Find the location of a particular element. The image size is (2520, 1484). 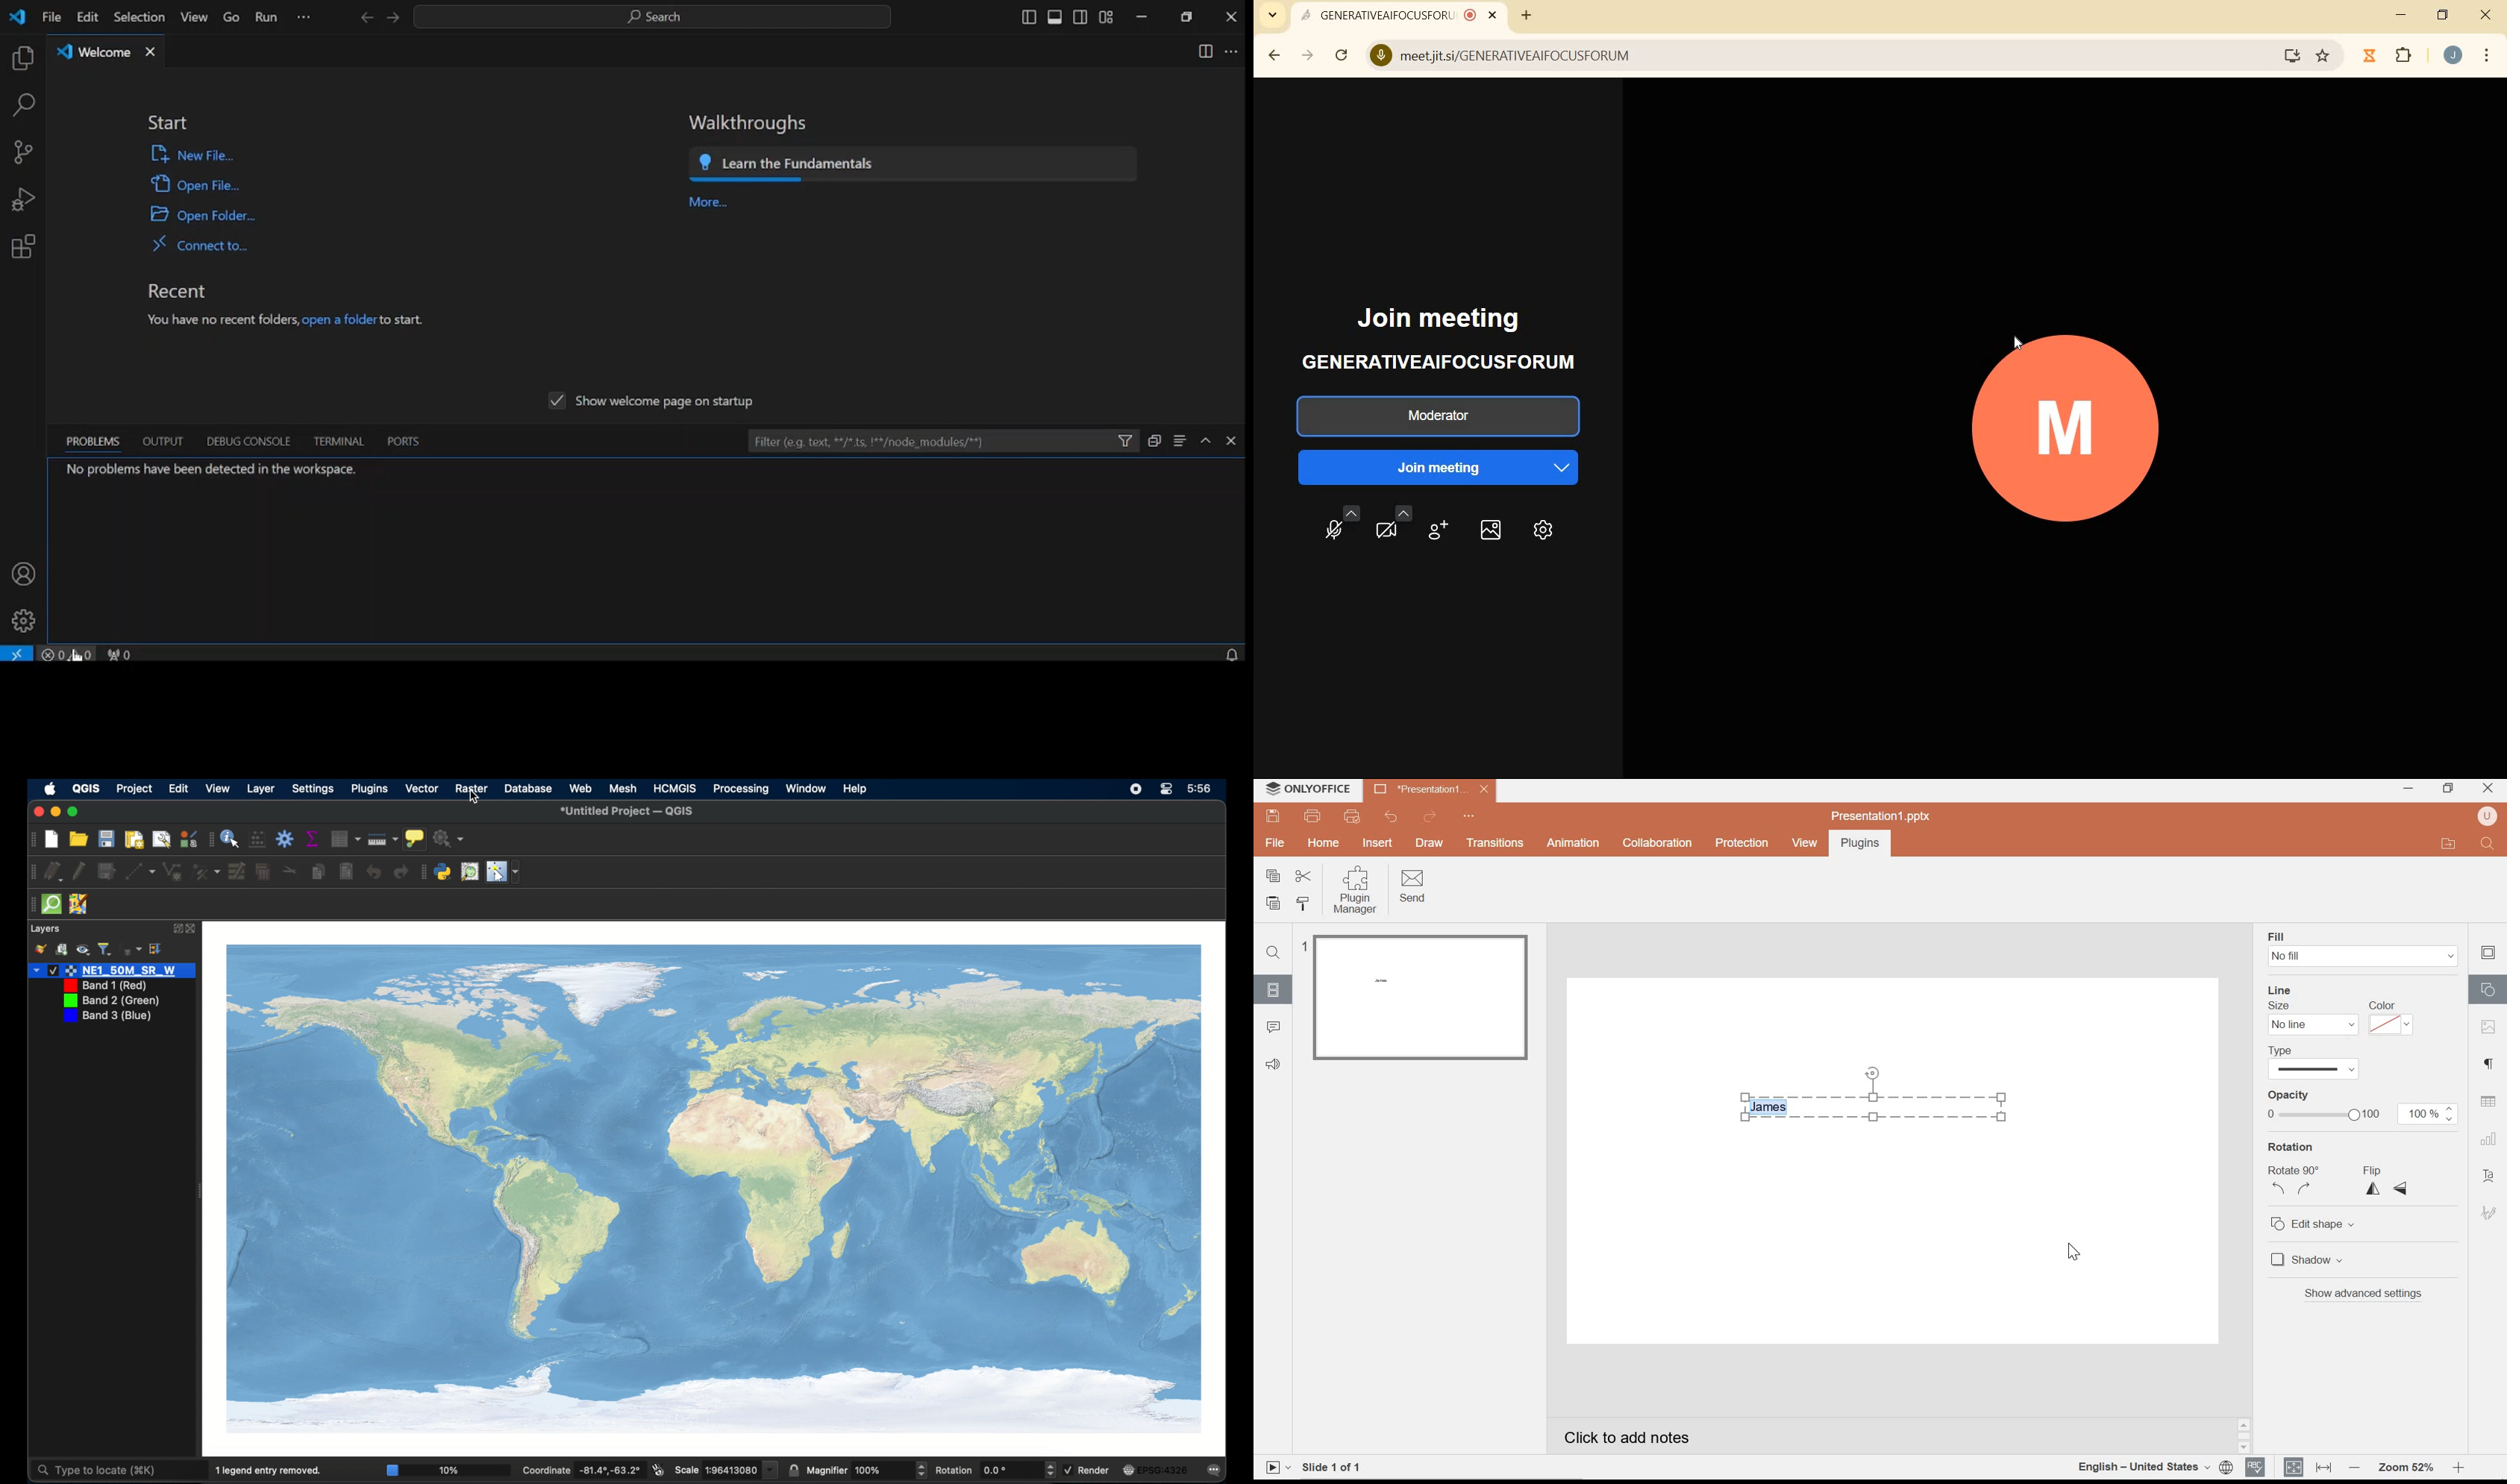

expand  is located at coordinates (176, 928).